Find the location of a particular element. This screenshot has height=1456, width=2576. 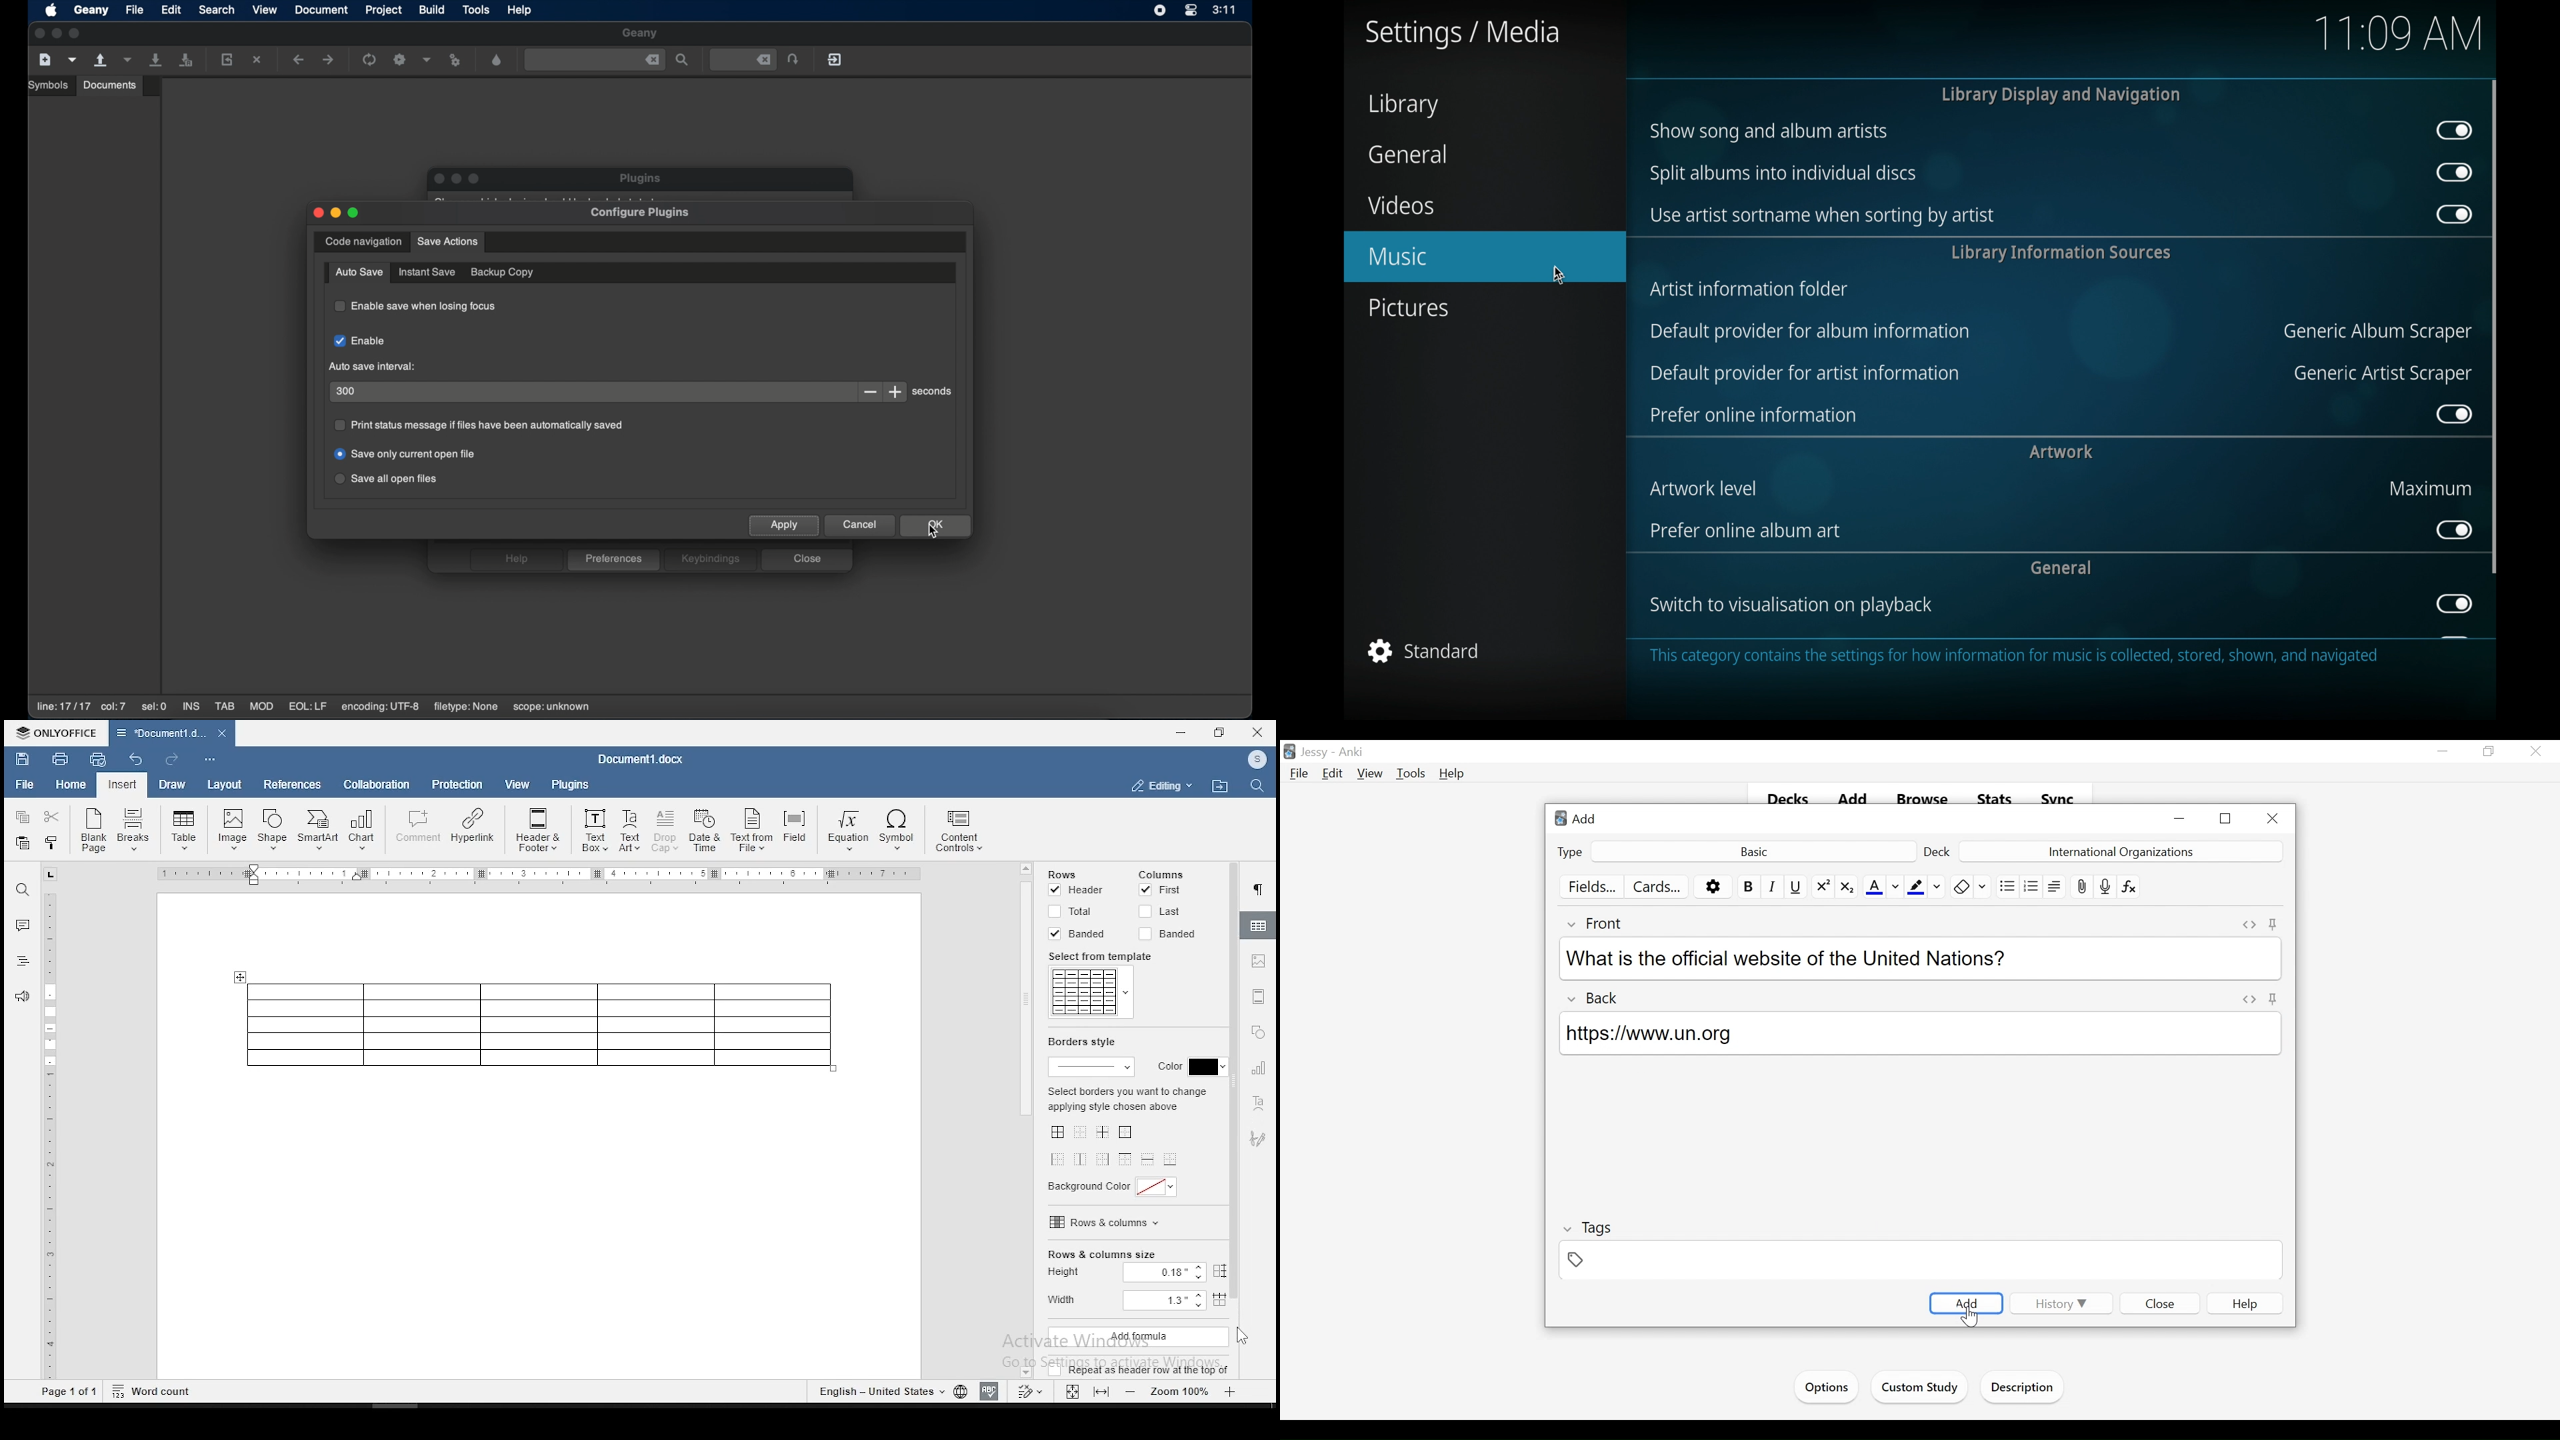

spell check is located at coordinates (989, 1392).